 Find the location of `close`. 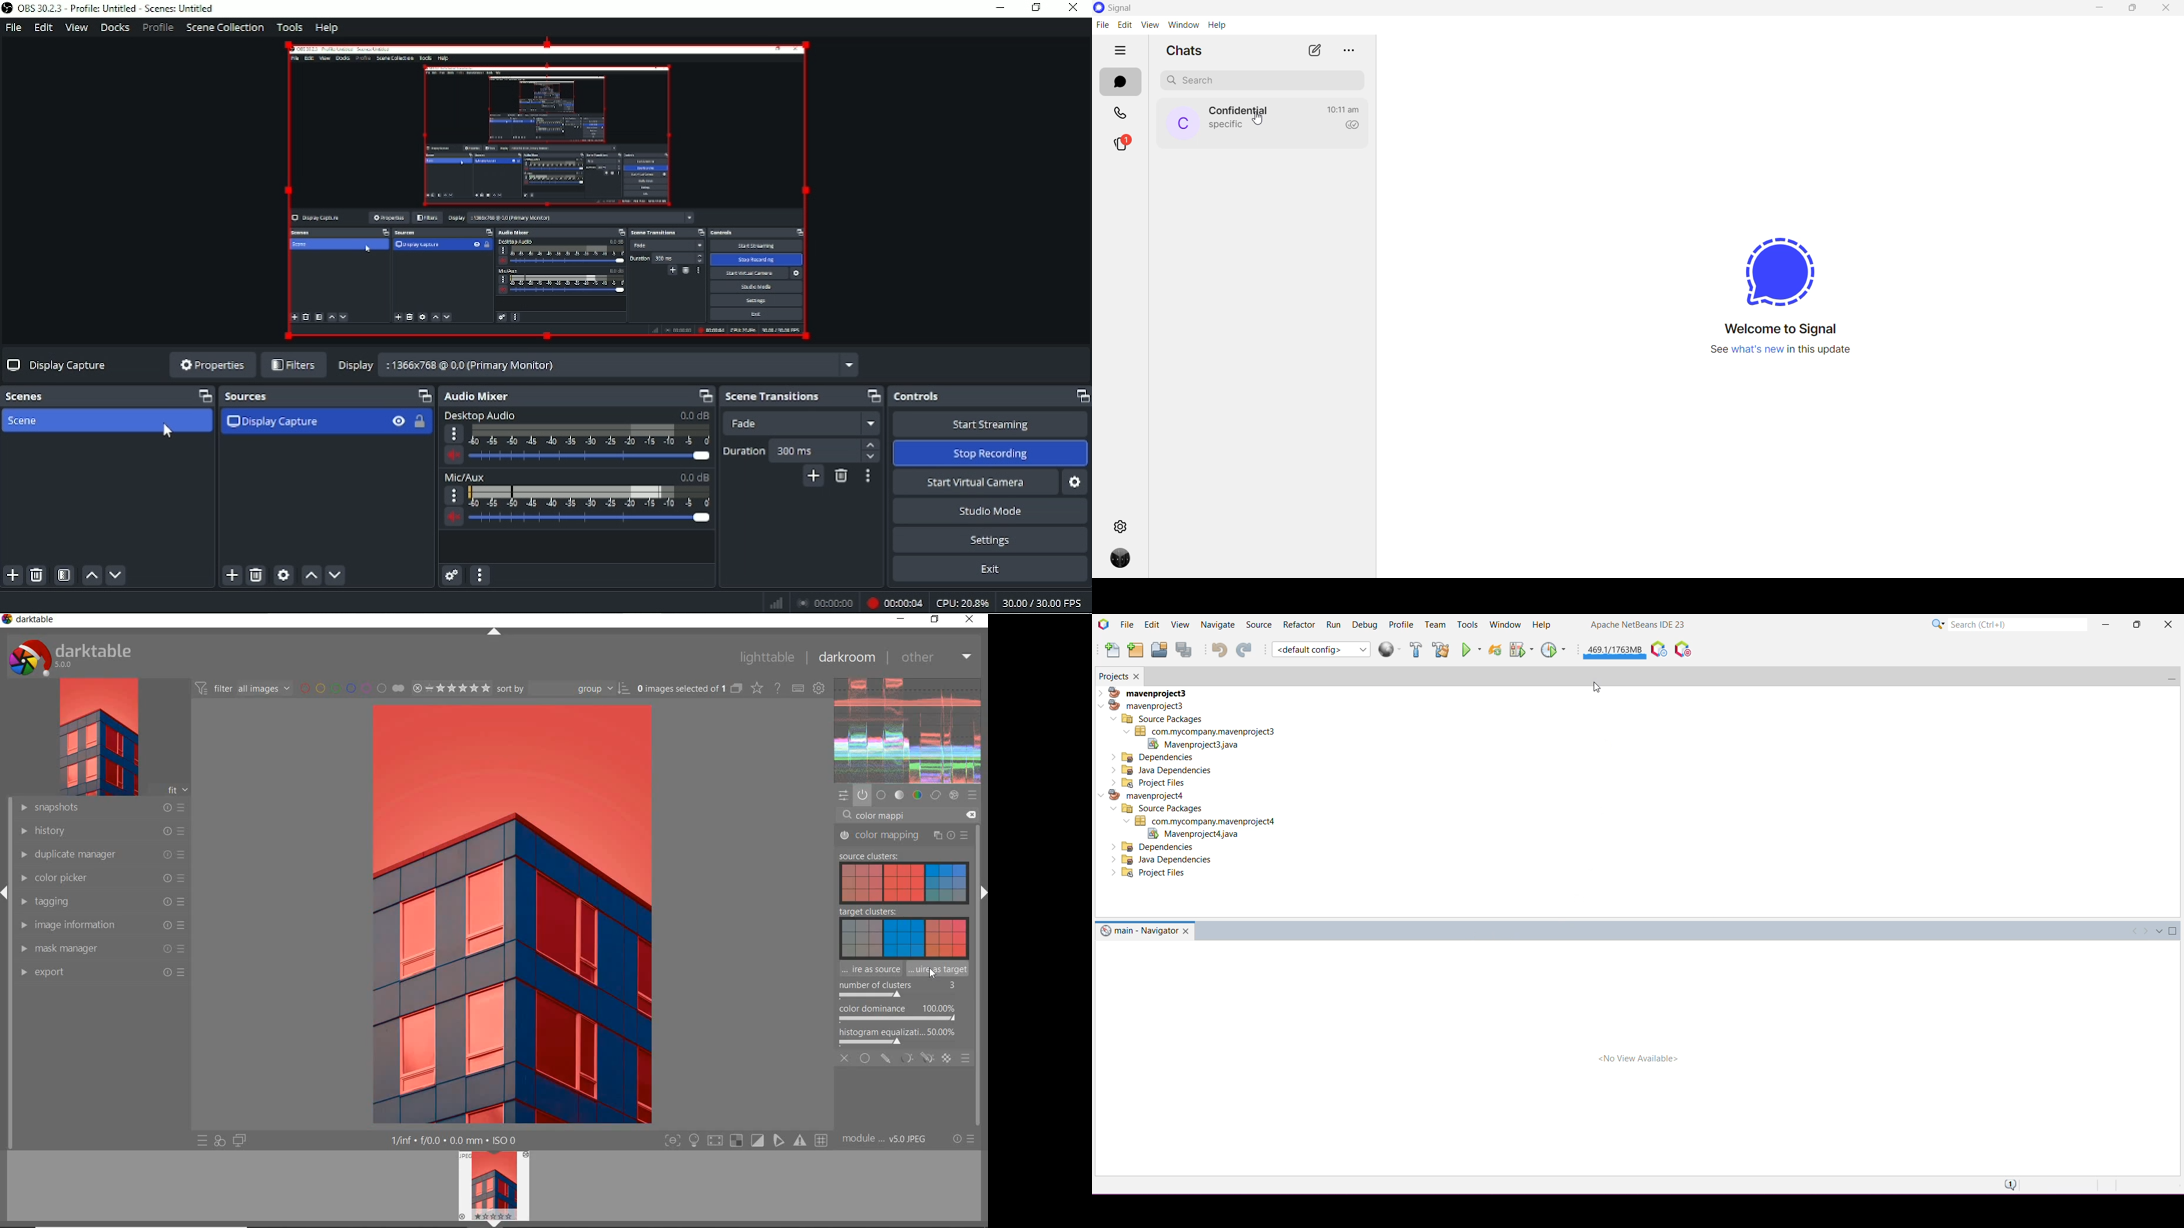

close is located at coordinates (970, 620).